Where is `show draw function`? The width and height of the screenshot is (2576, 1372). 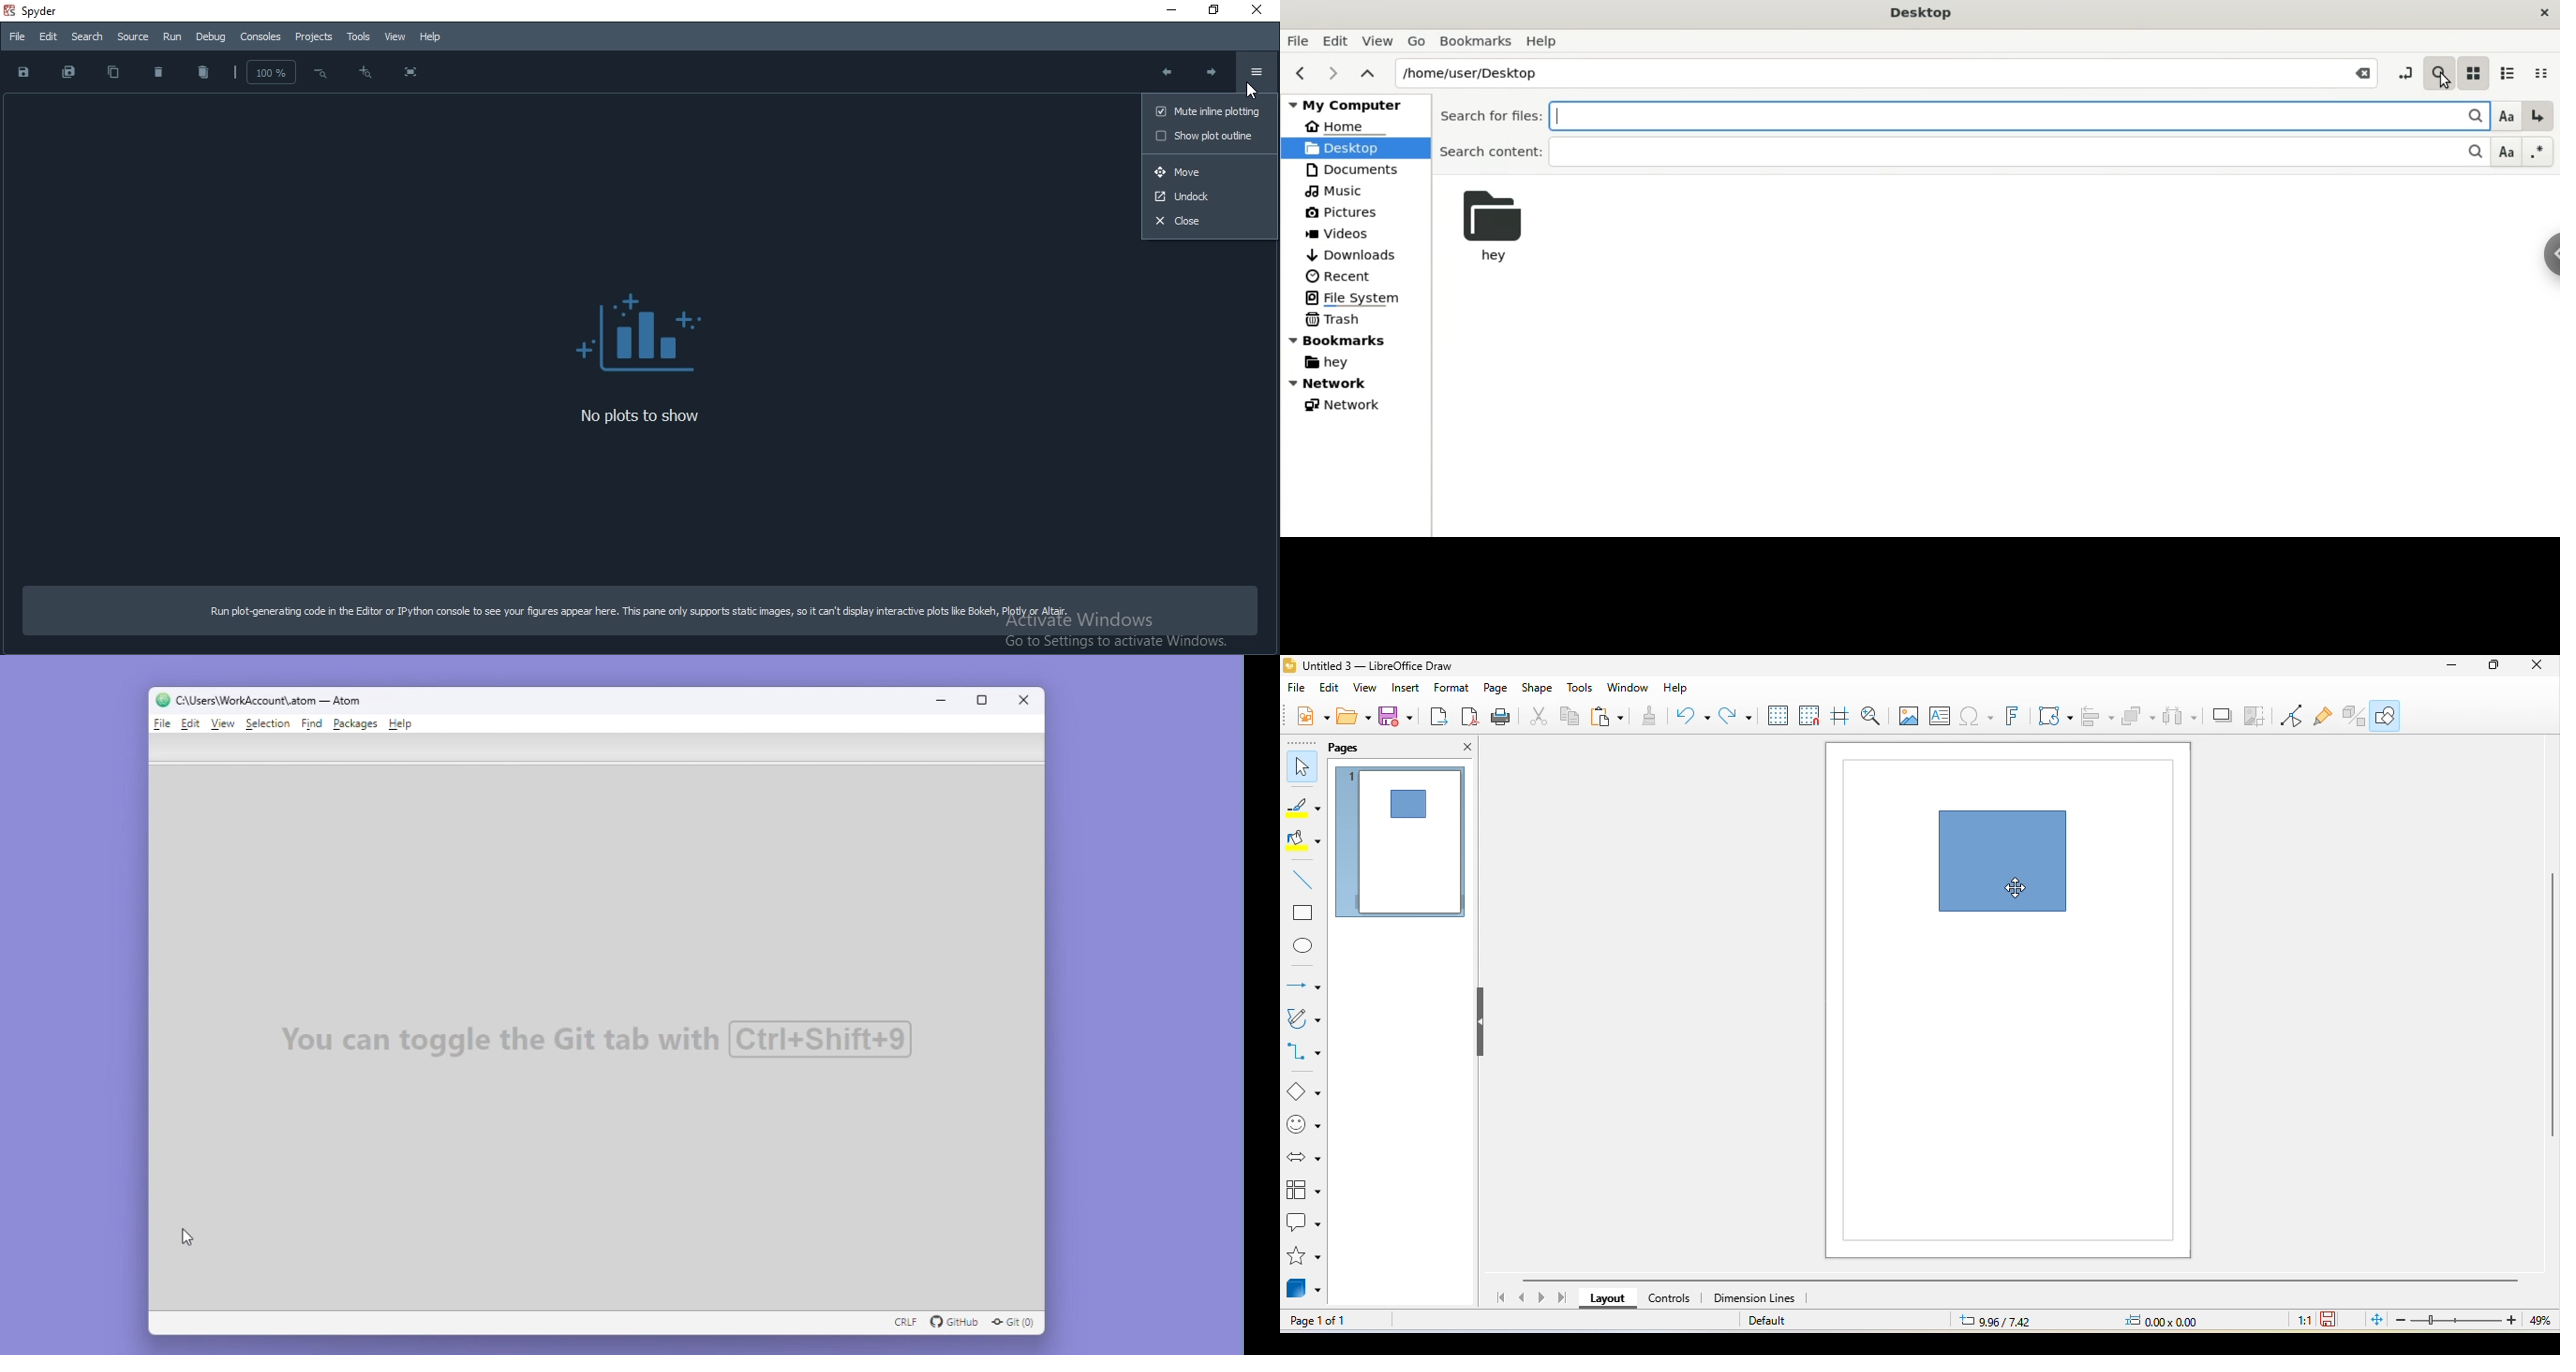
show draw function is located at coordinates (2392, 718).